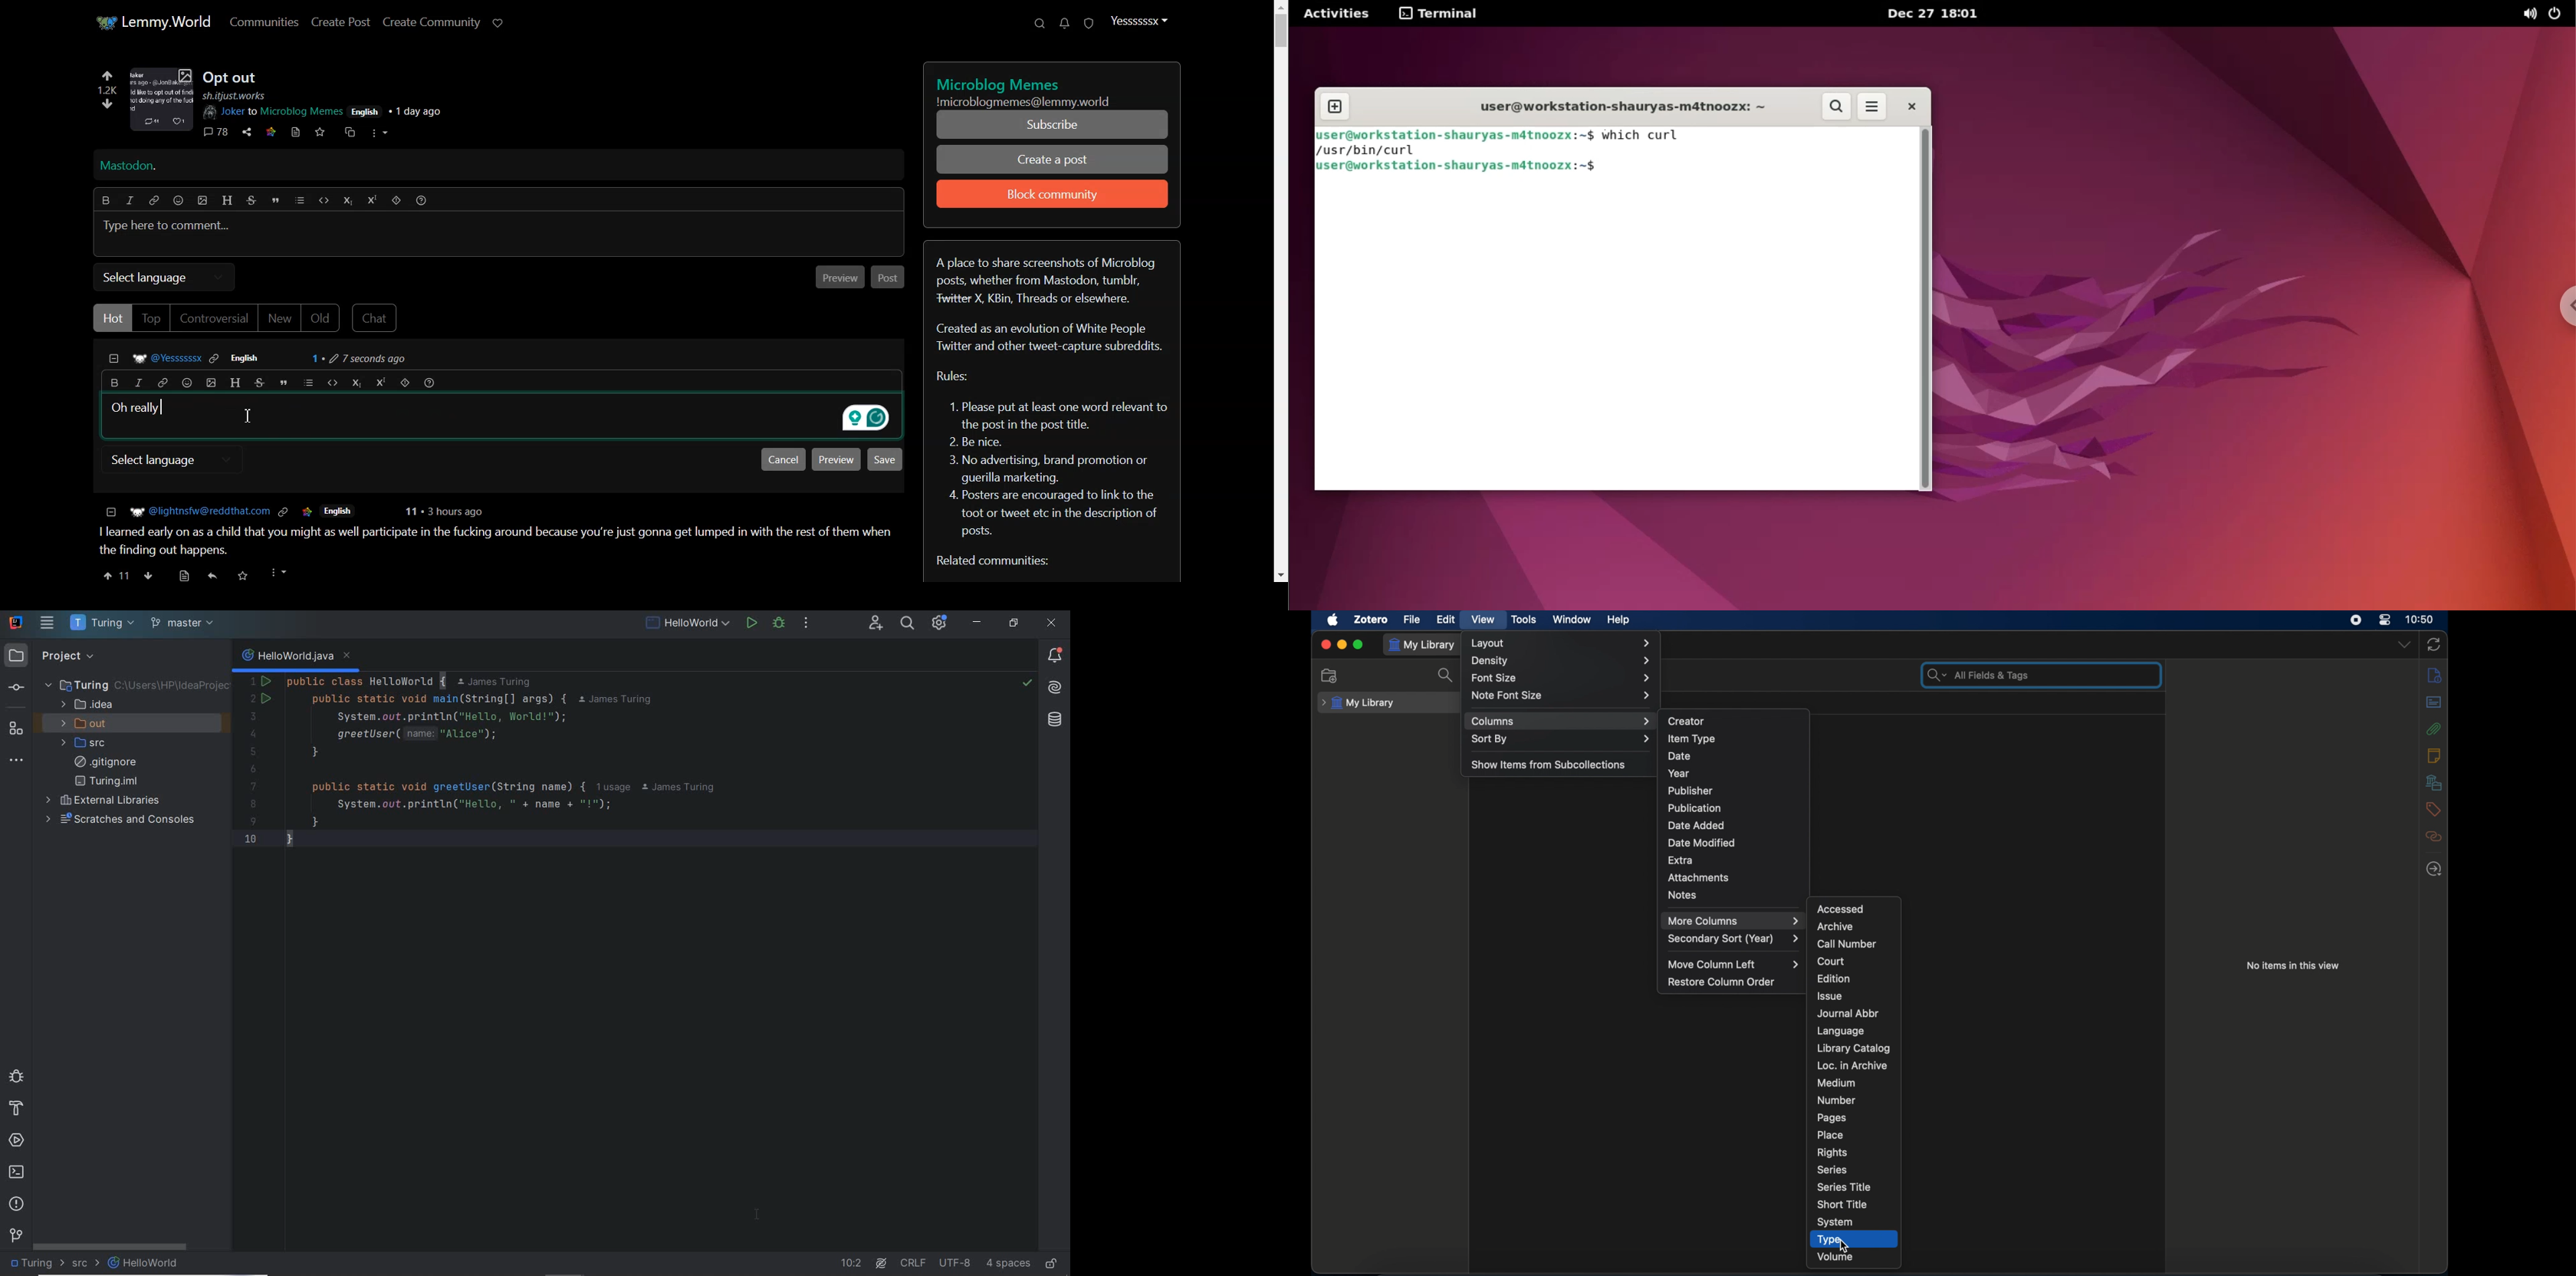  I want to click on language, so click(1842, 1030).